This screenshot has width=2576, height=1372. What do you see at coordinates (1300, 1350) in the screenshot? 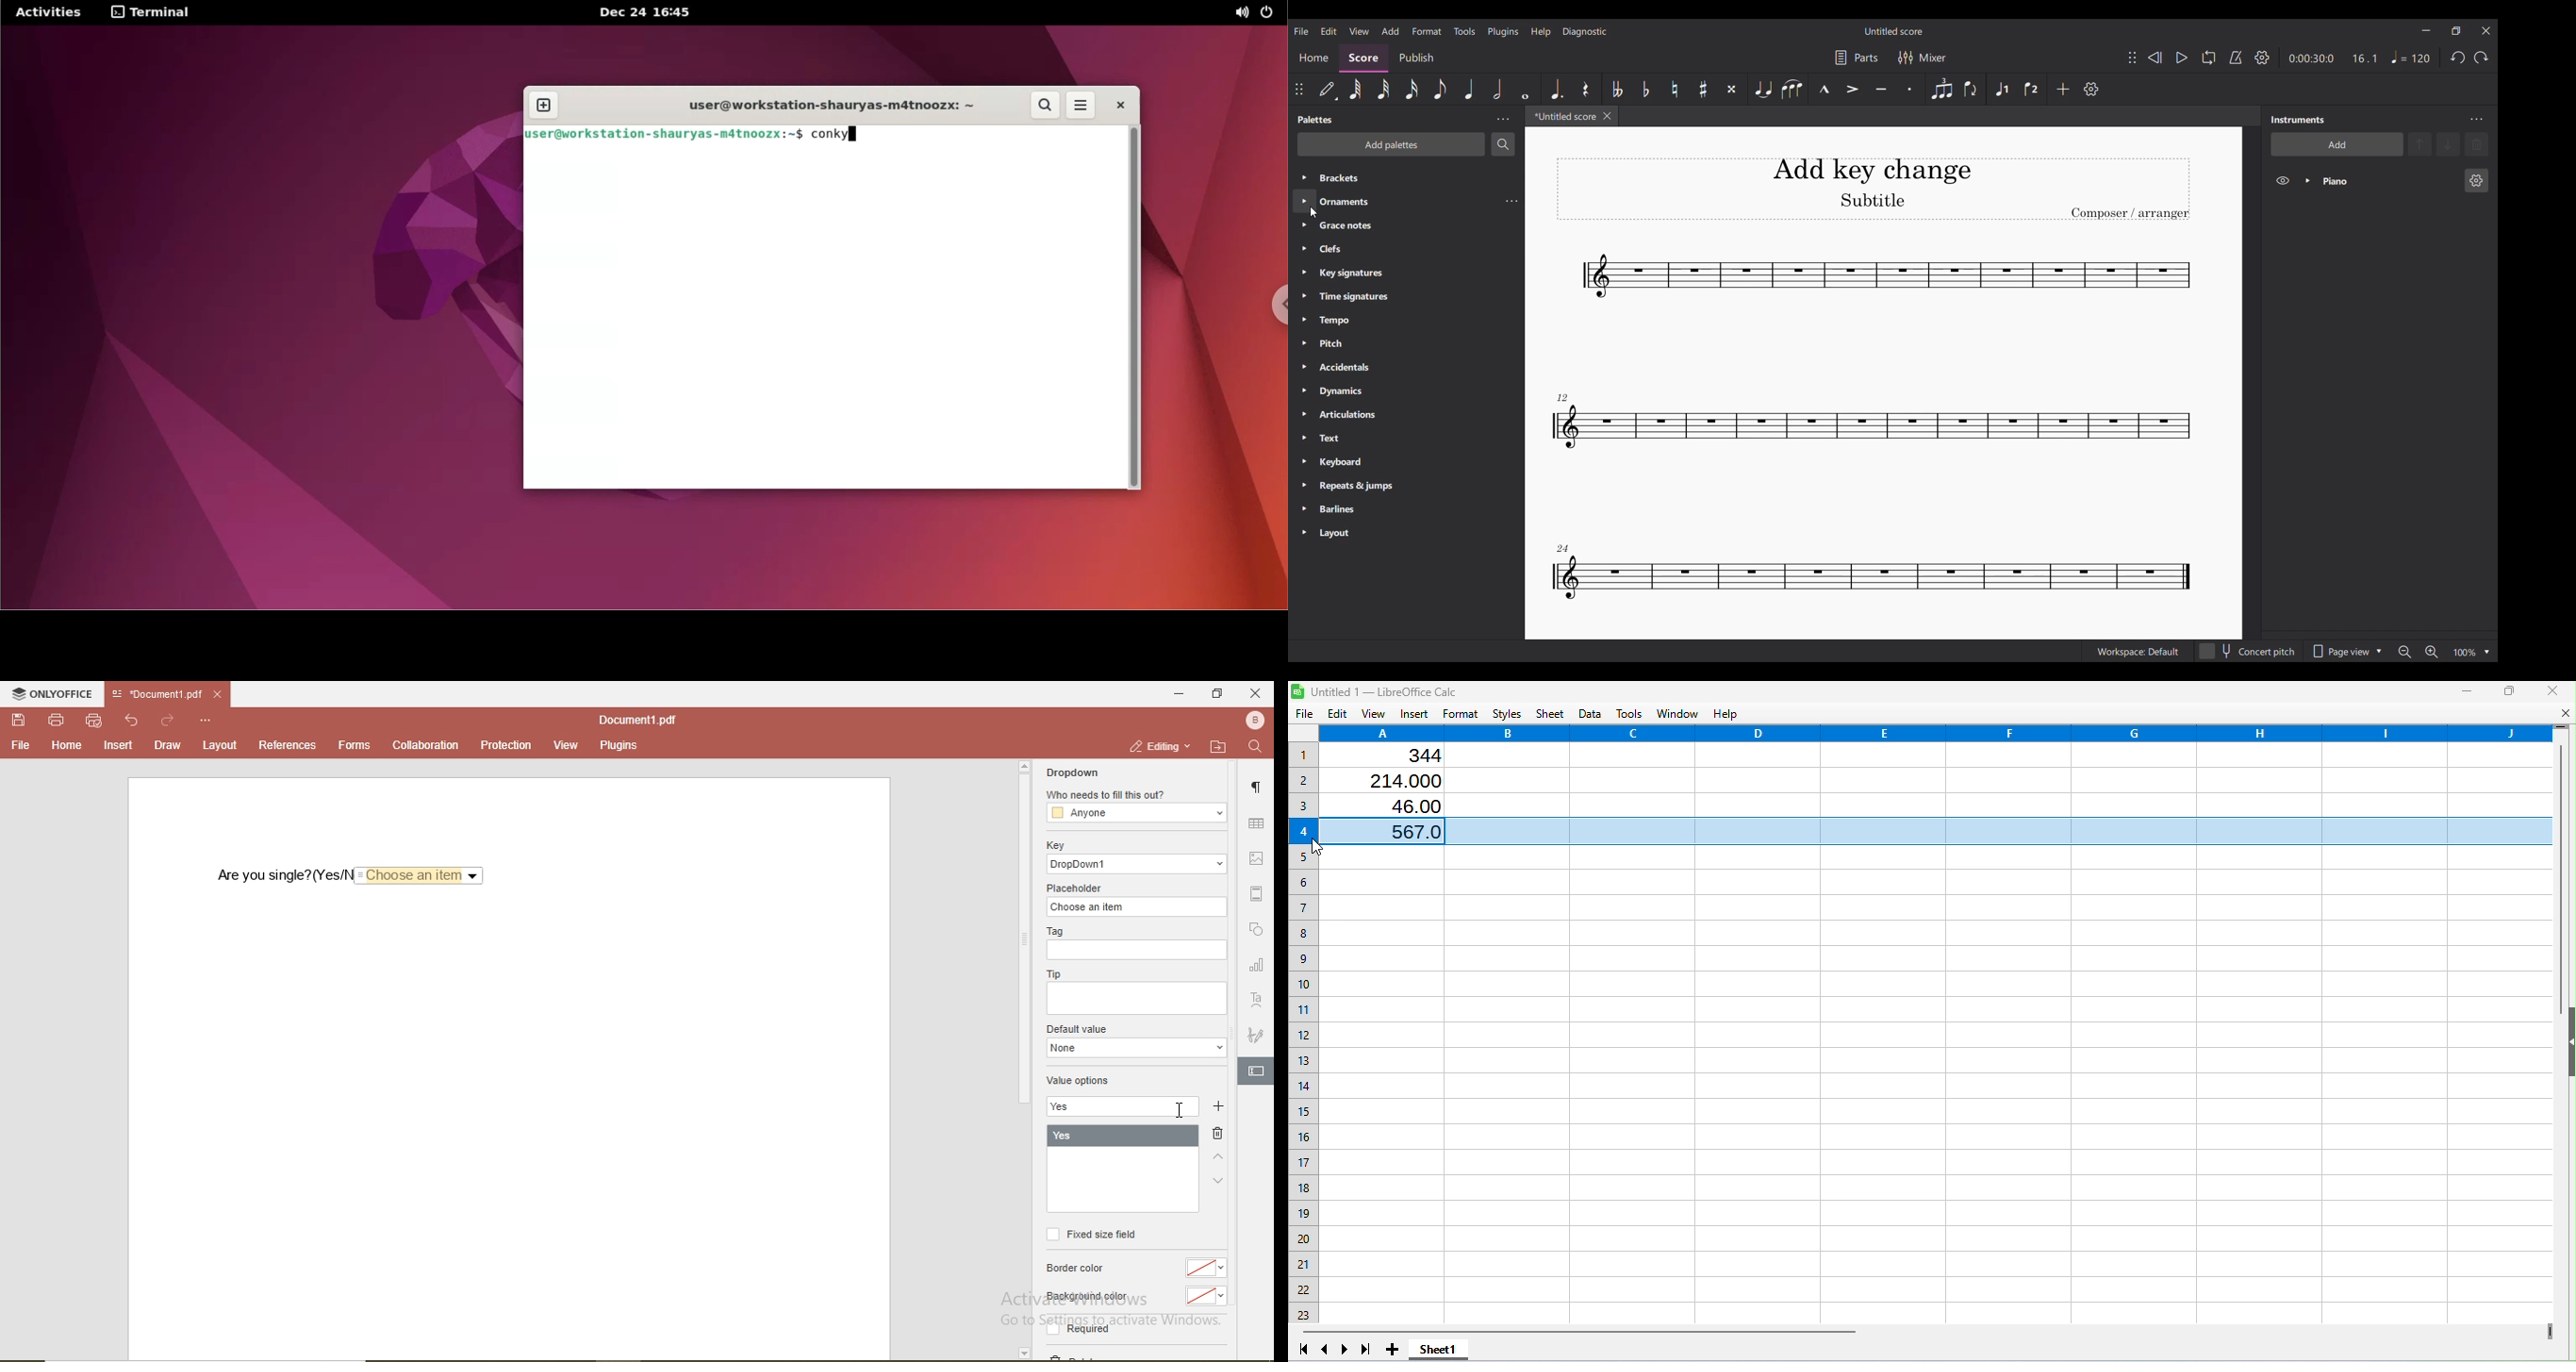
I see `Scroll to first sheet` at bounding box center [1300, 1350].